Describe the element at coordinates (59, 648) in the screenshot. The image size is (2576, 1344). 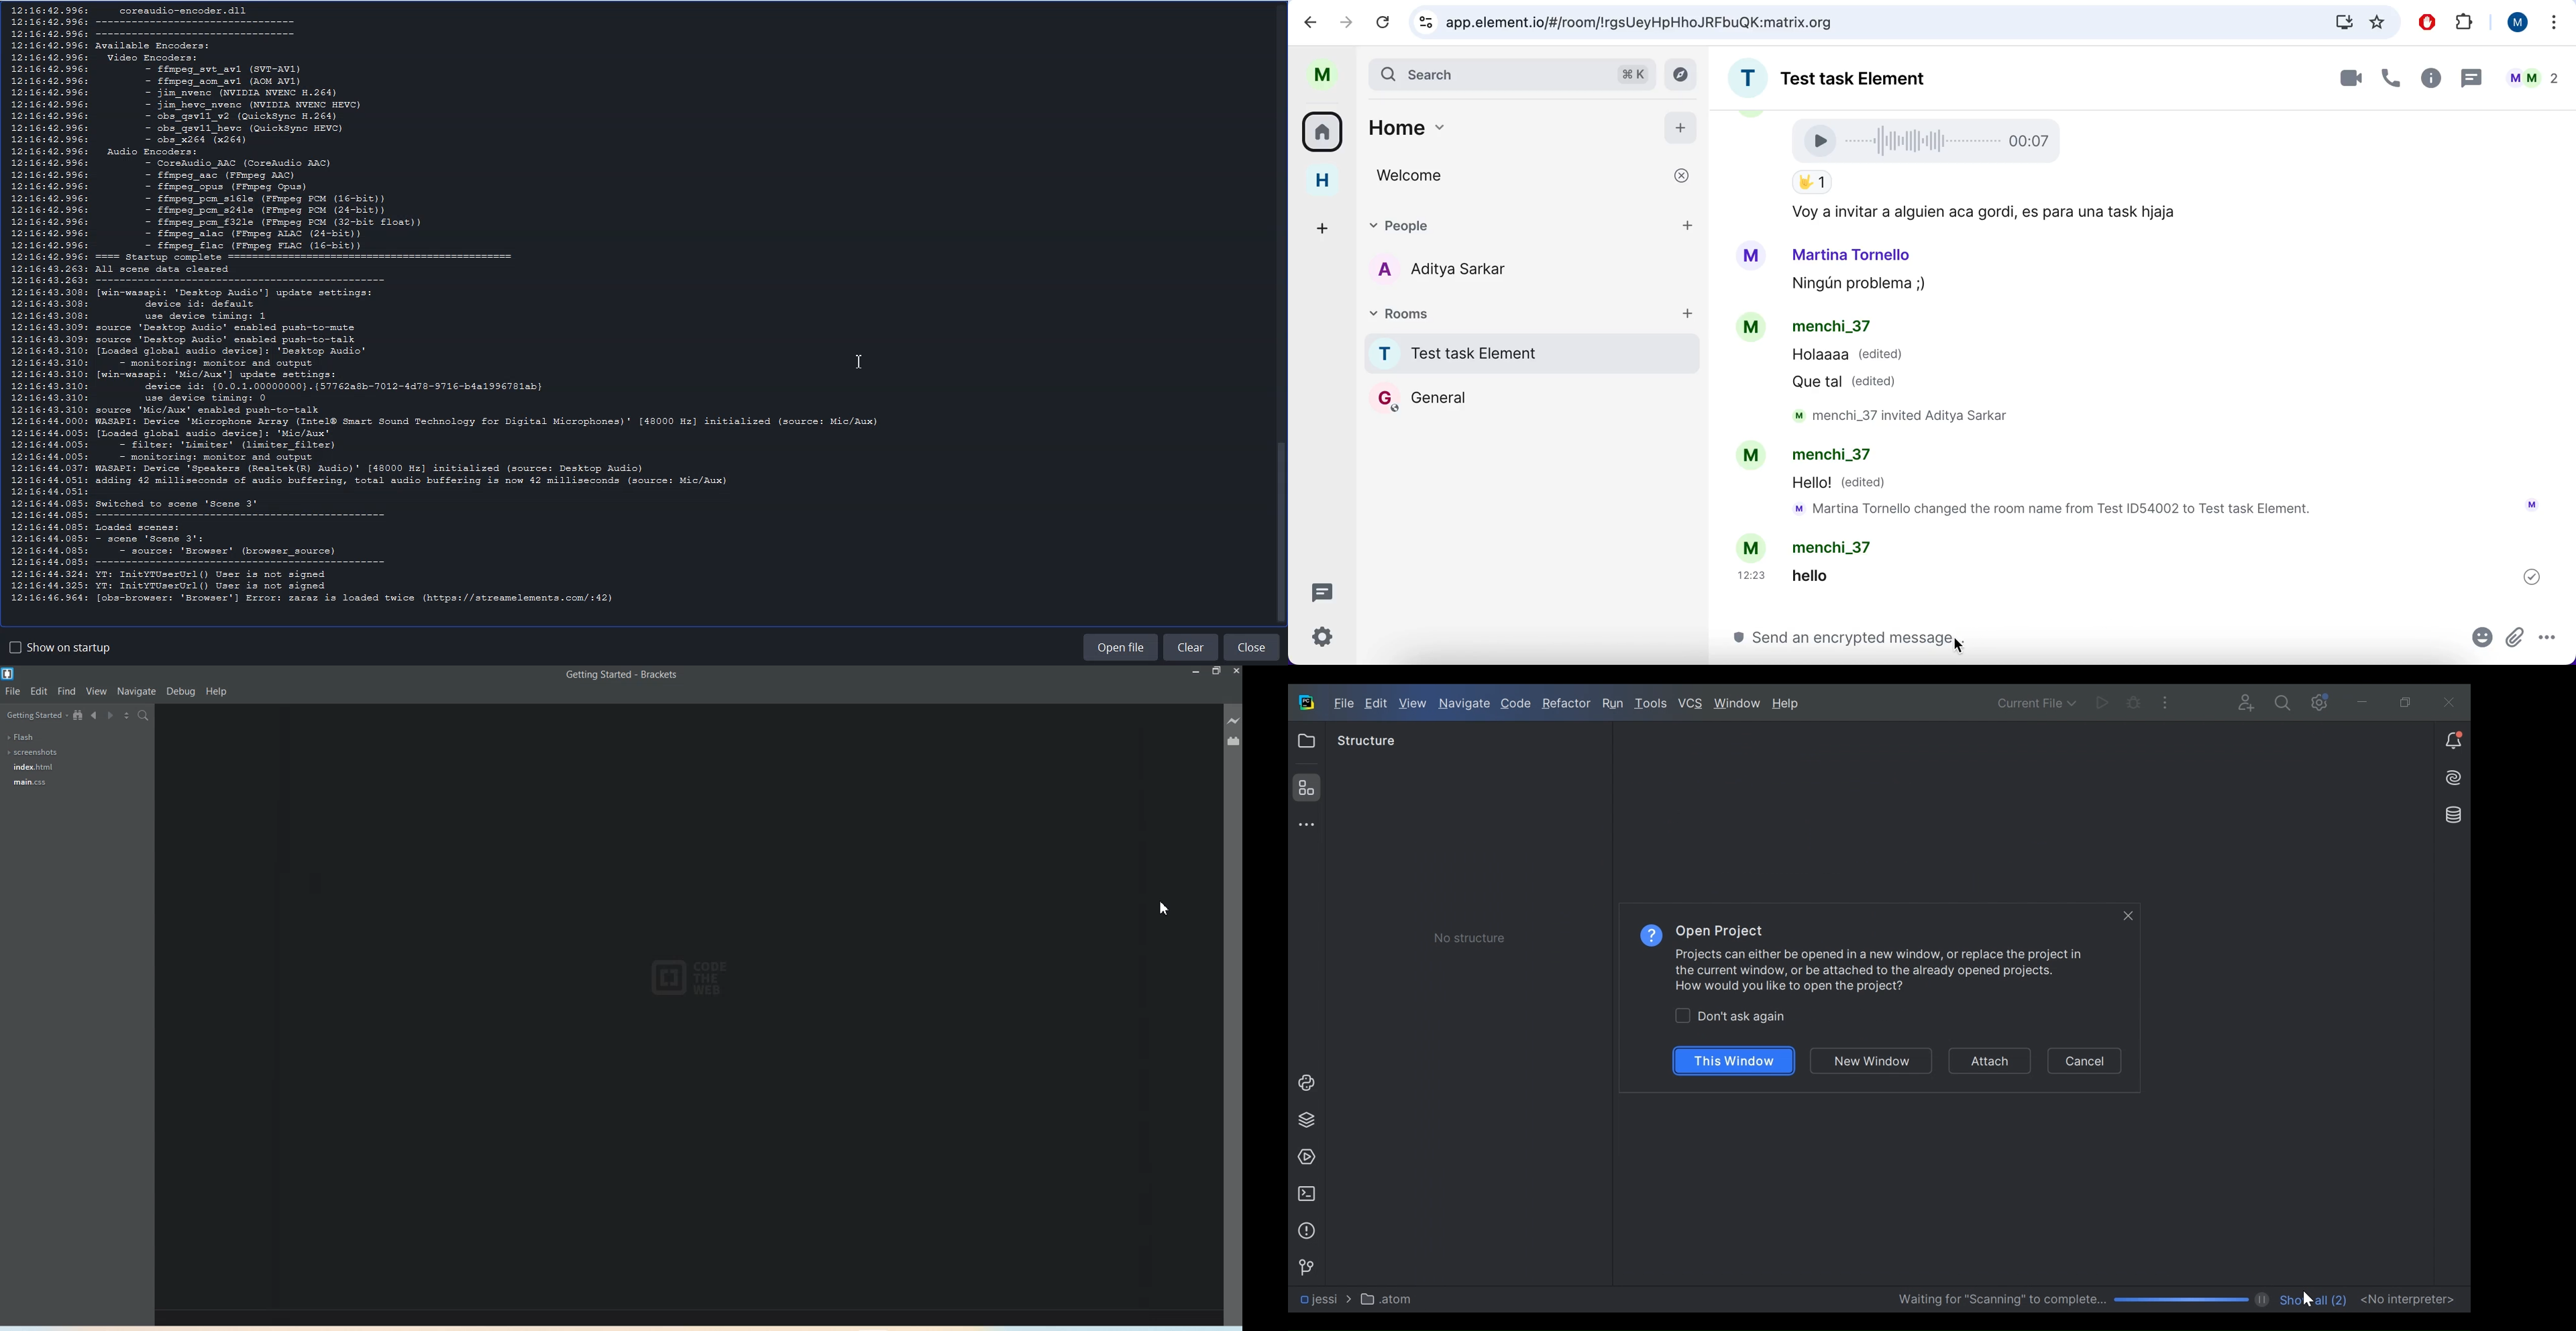
I see `Show on startup` at that location.